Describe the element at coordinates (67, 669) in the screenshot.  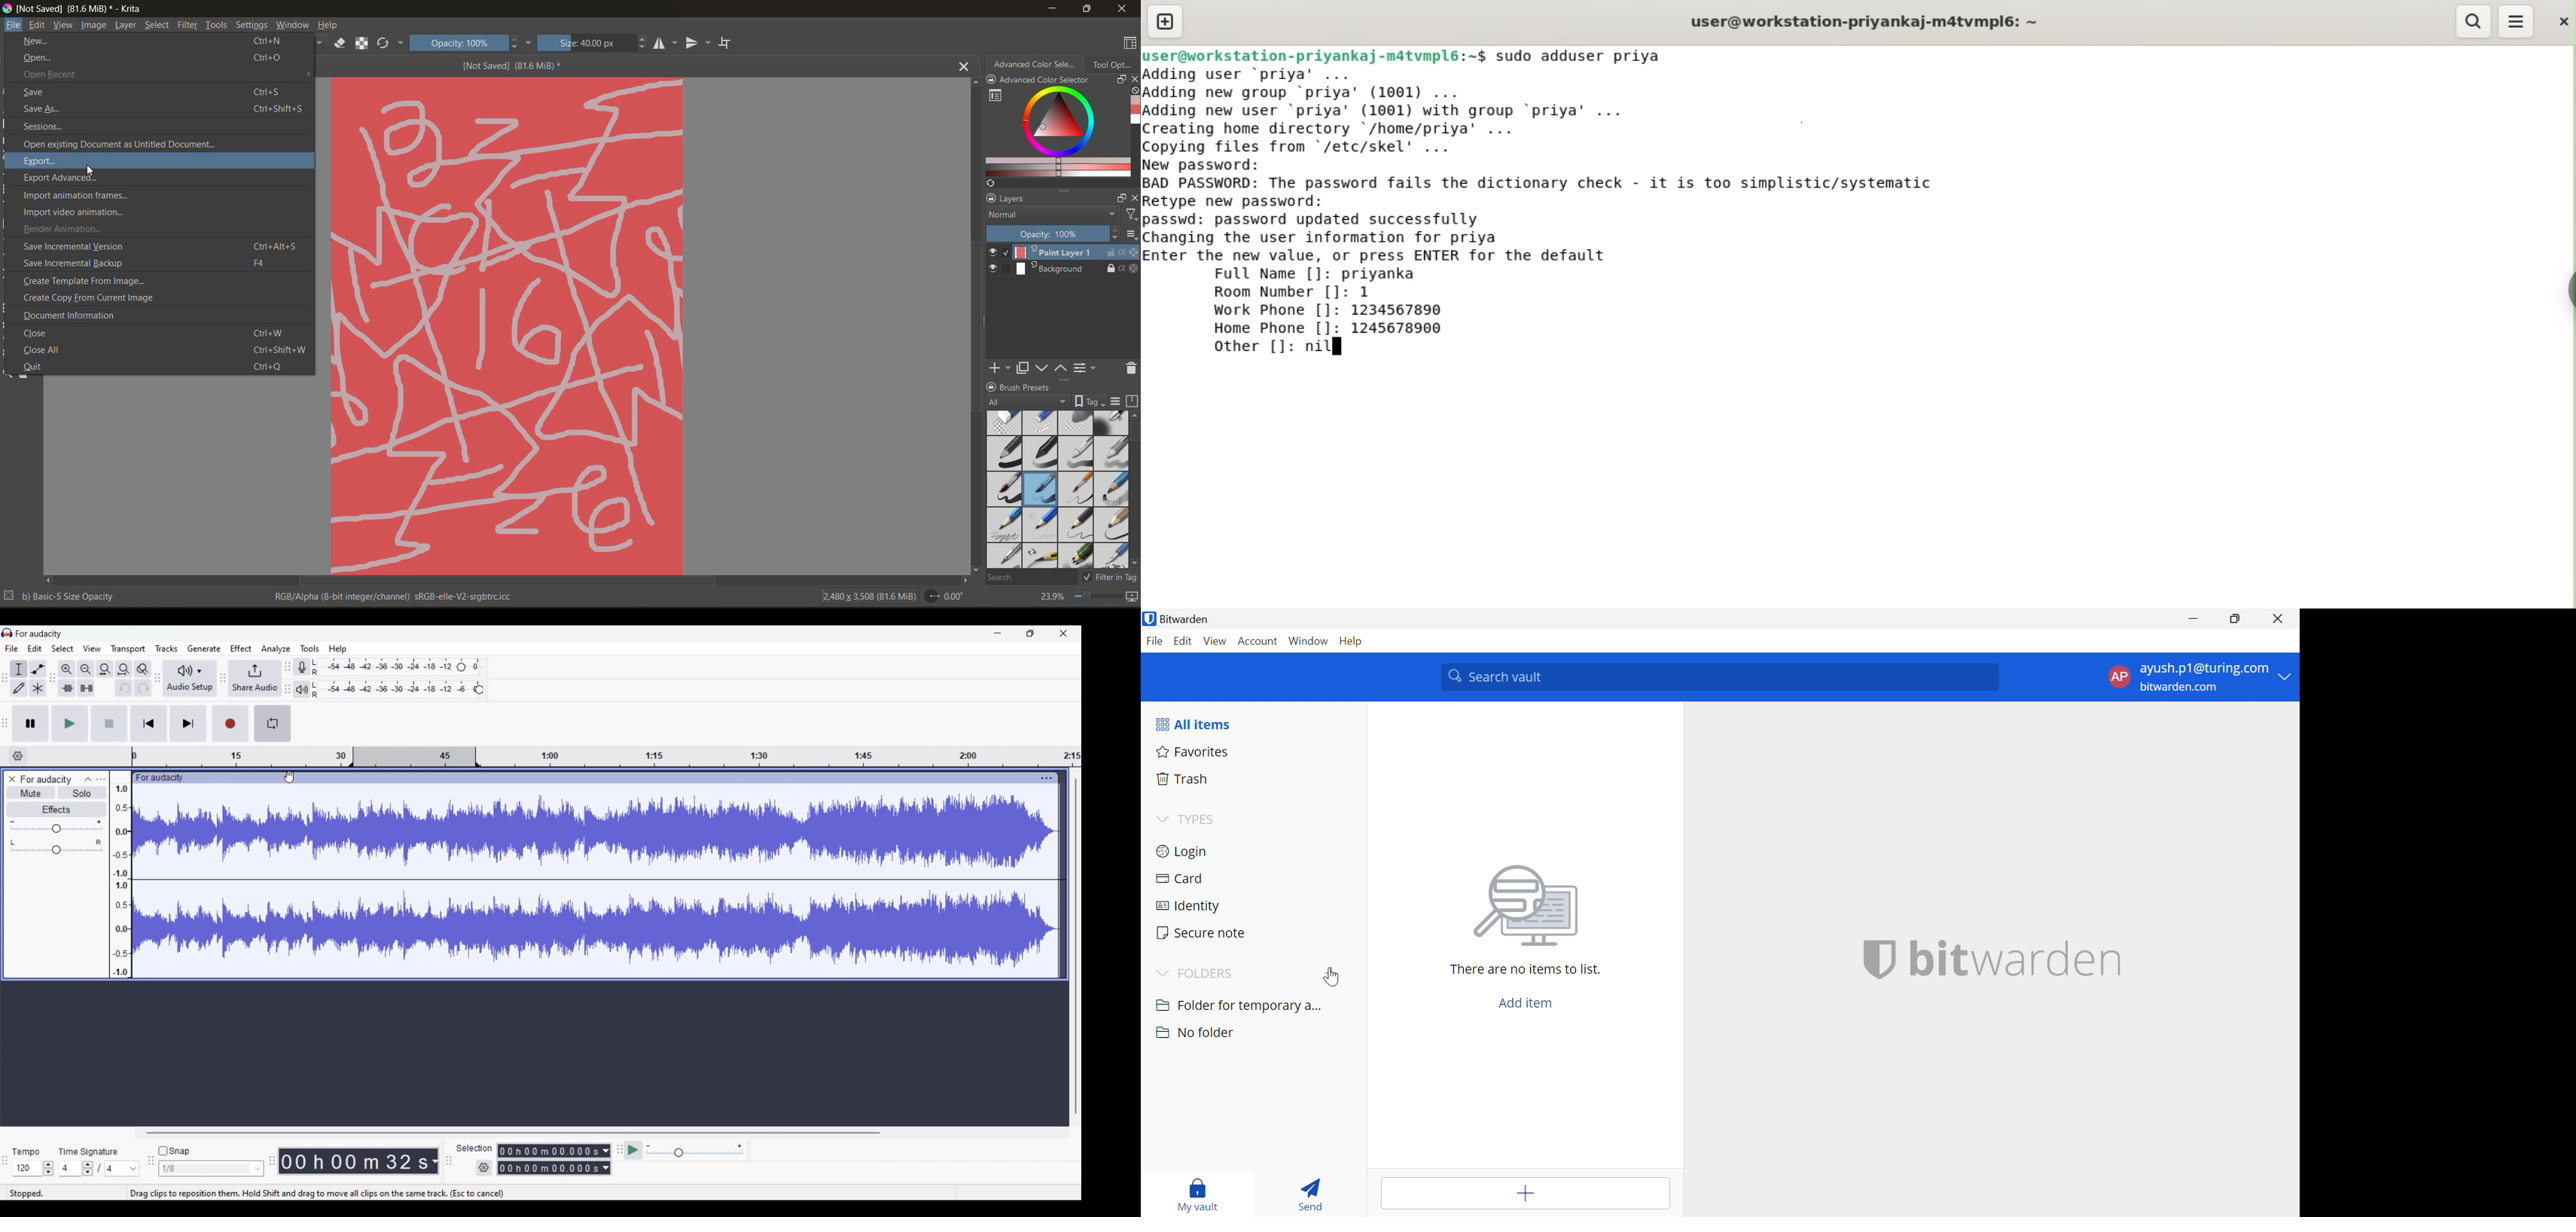
I see `Zoom in` at that location.